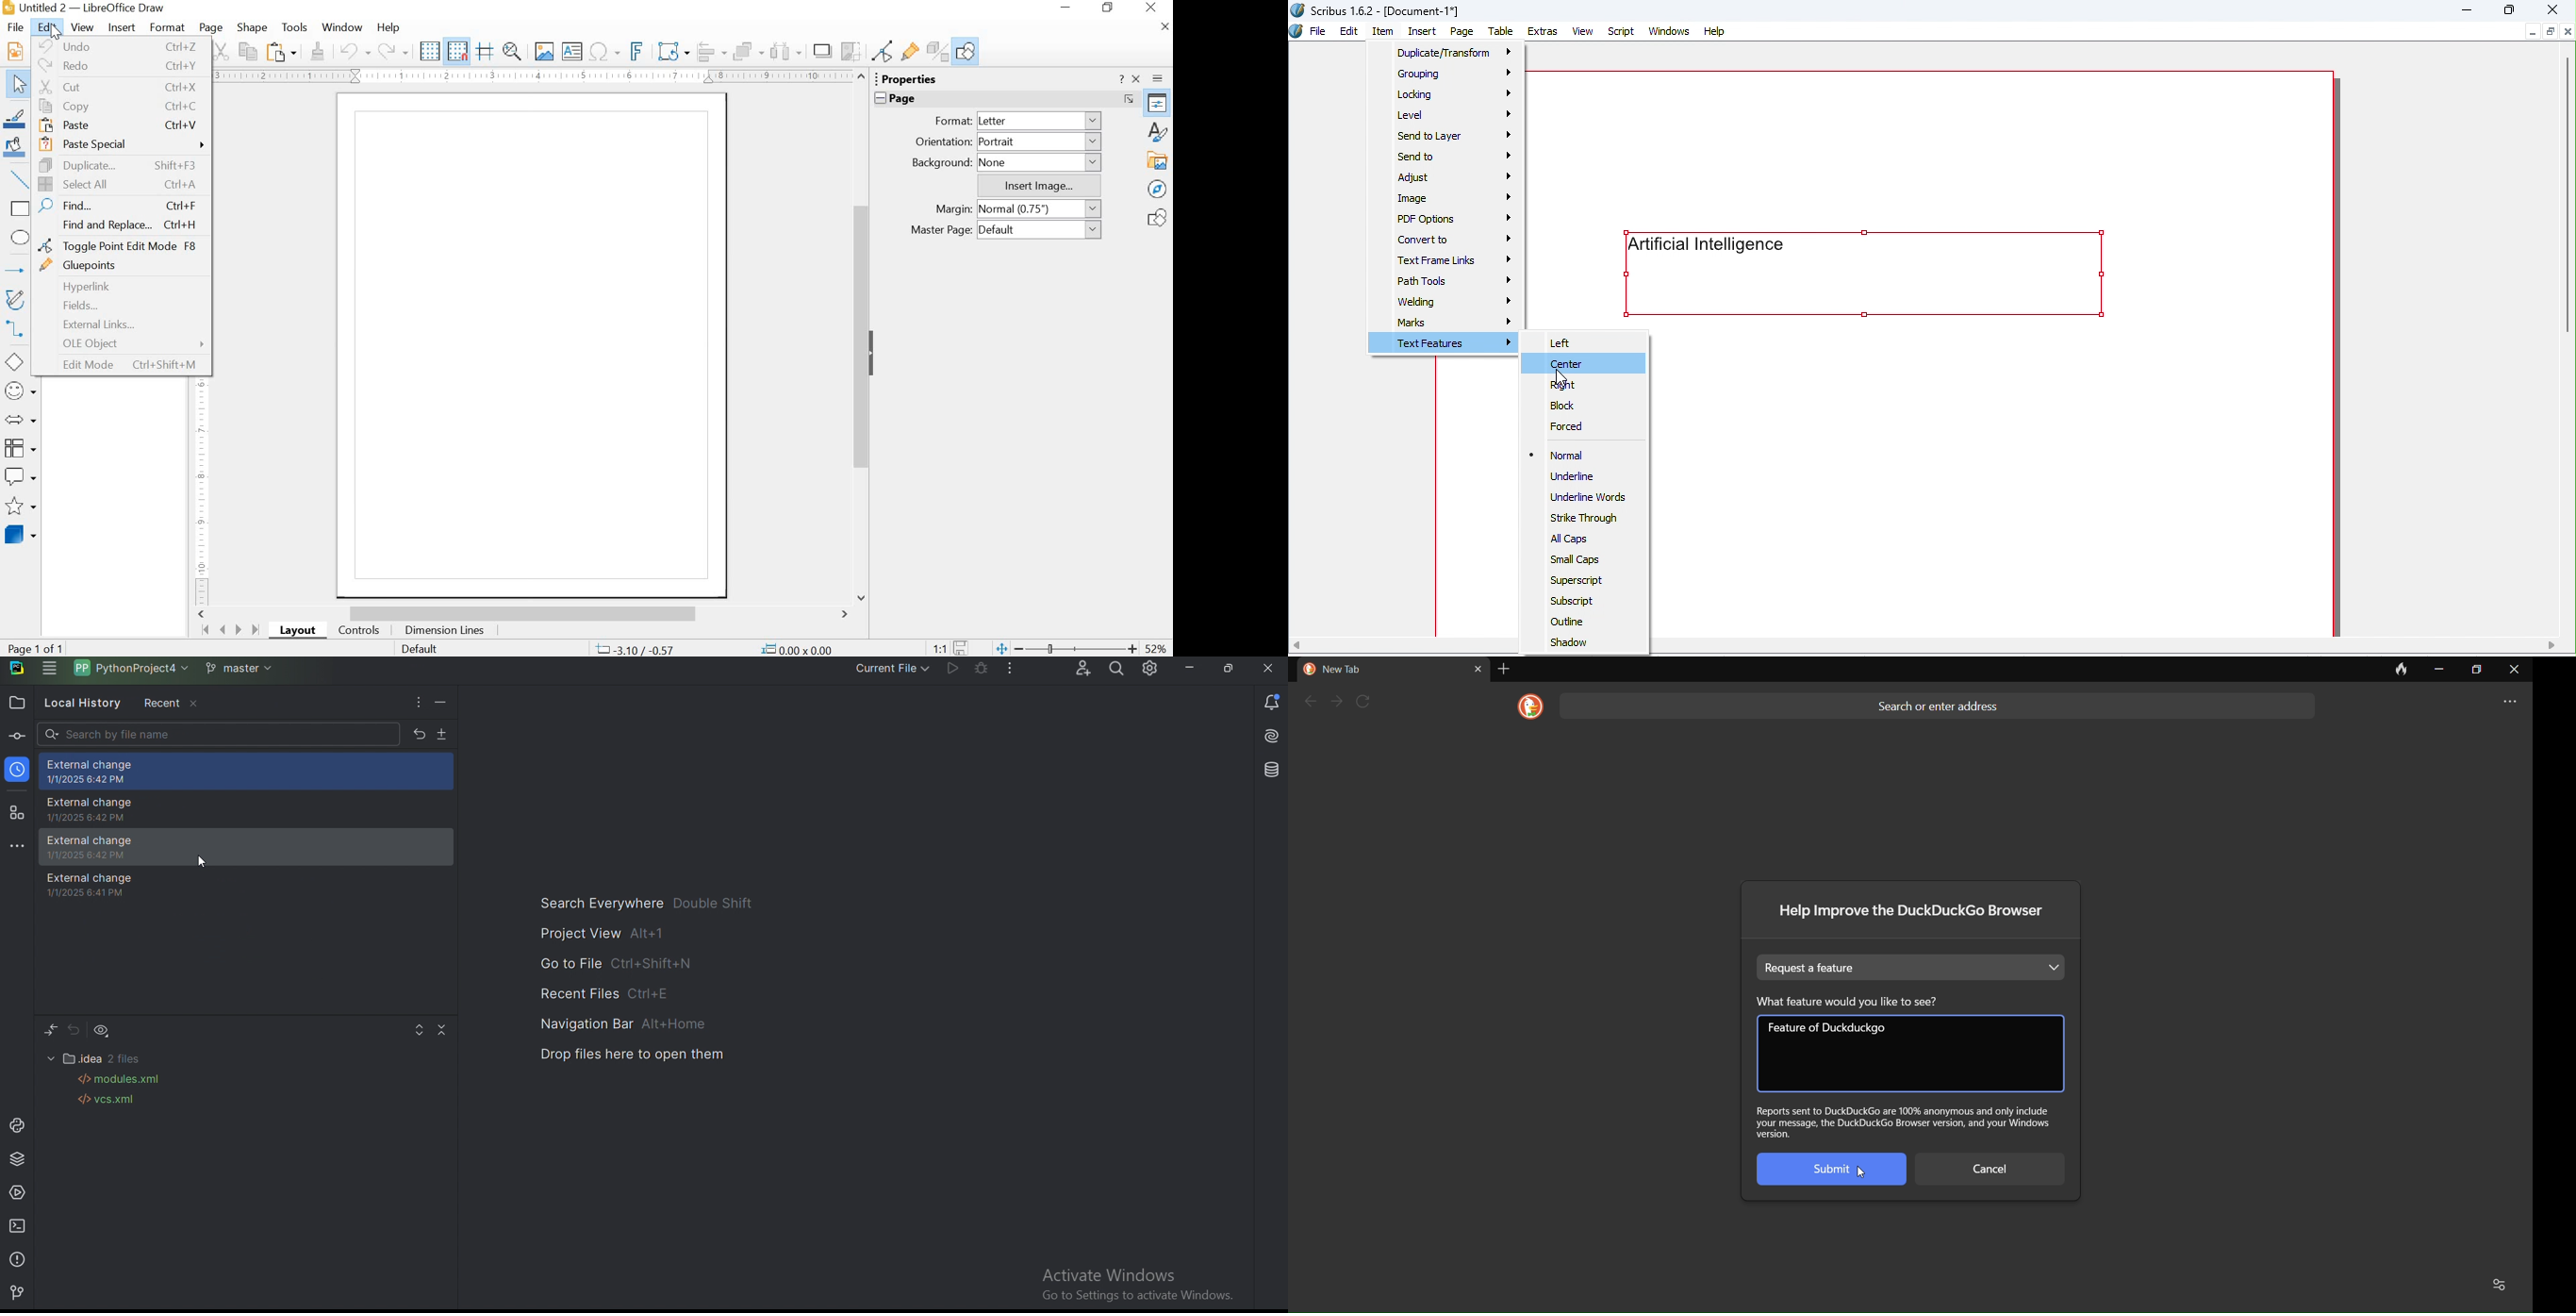 This screenshot has height=1316, width=2576. What do you see at coordinates (1544, 32) in the screenshot?
I see `Extras` at bounding box center [1544, 32].